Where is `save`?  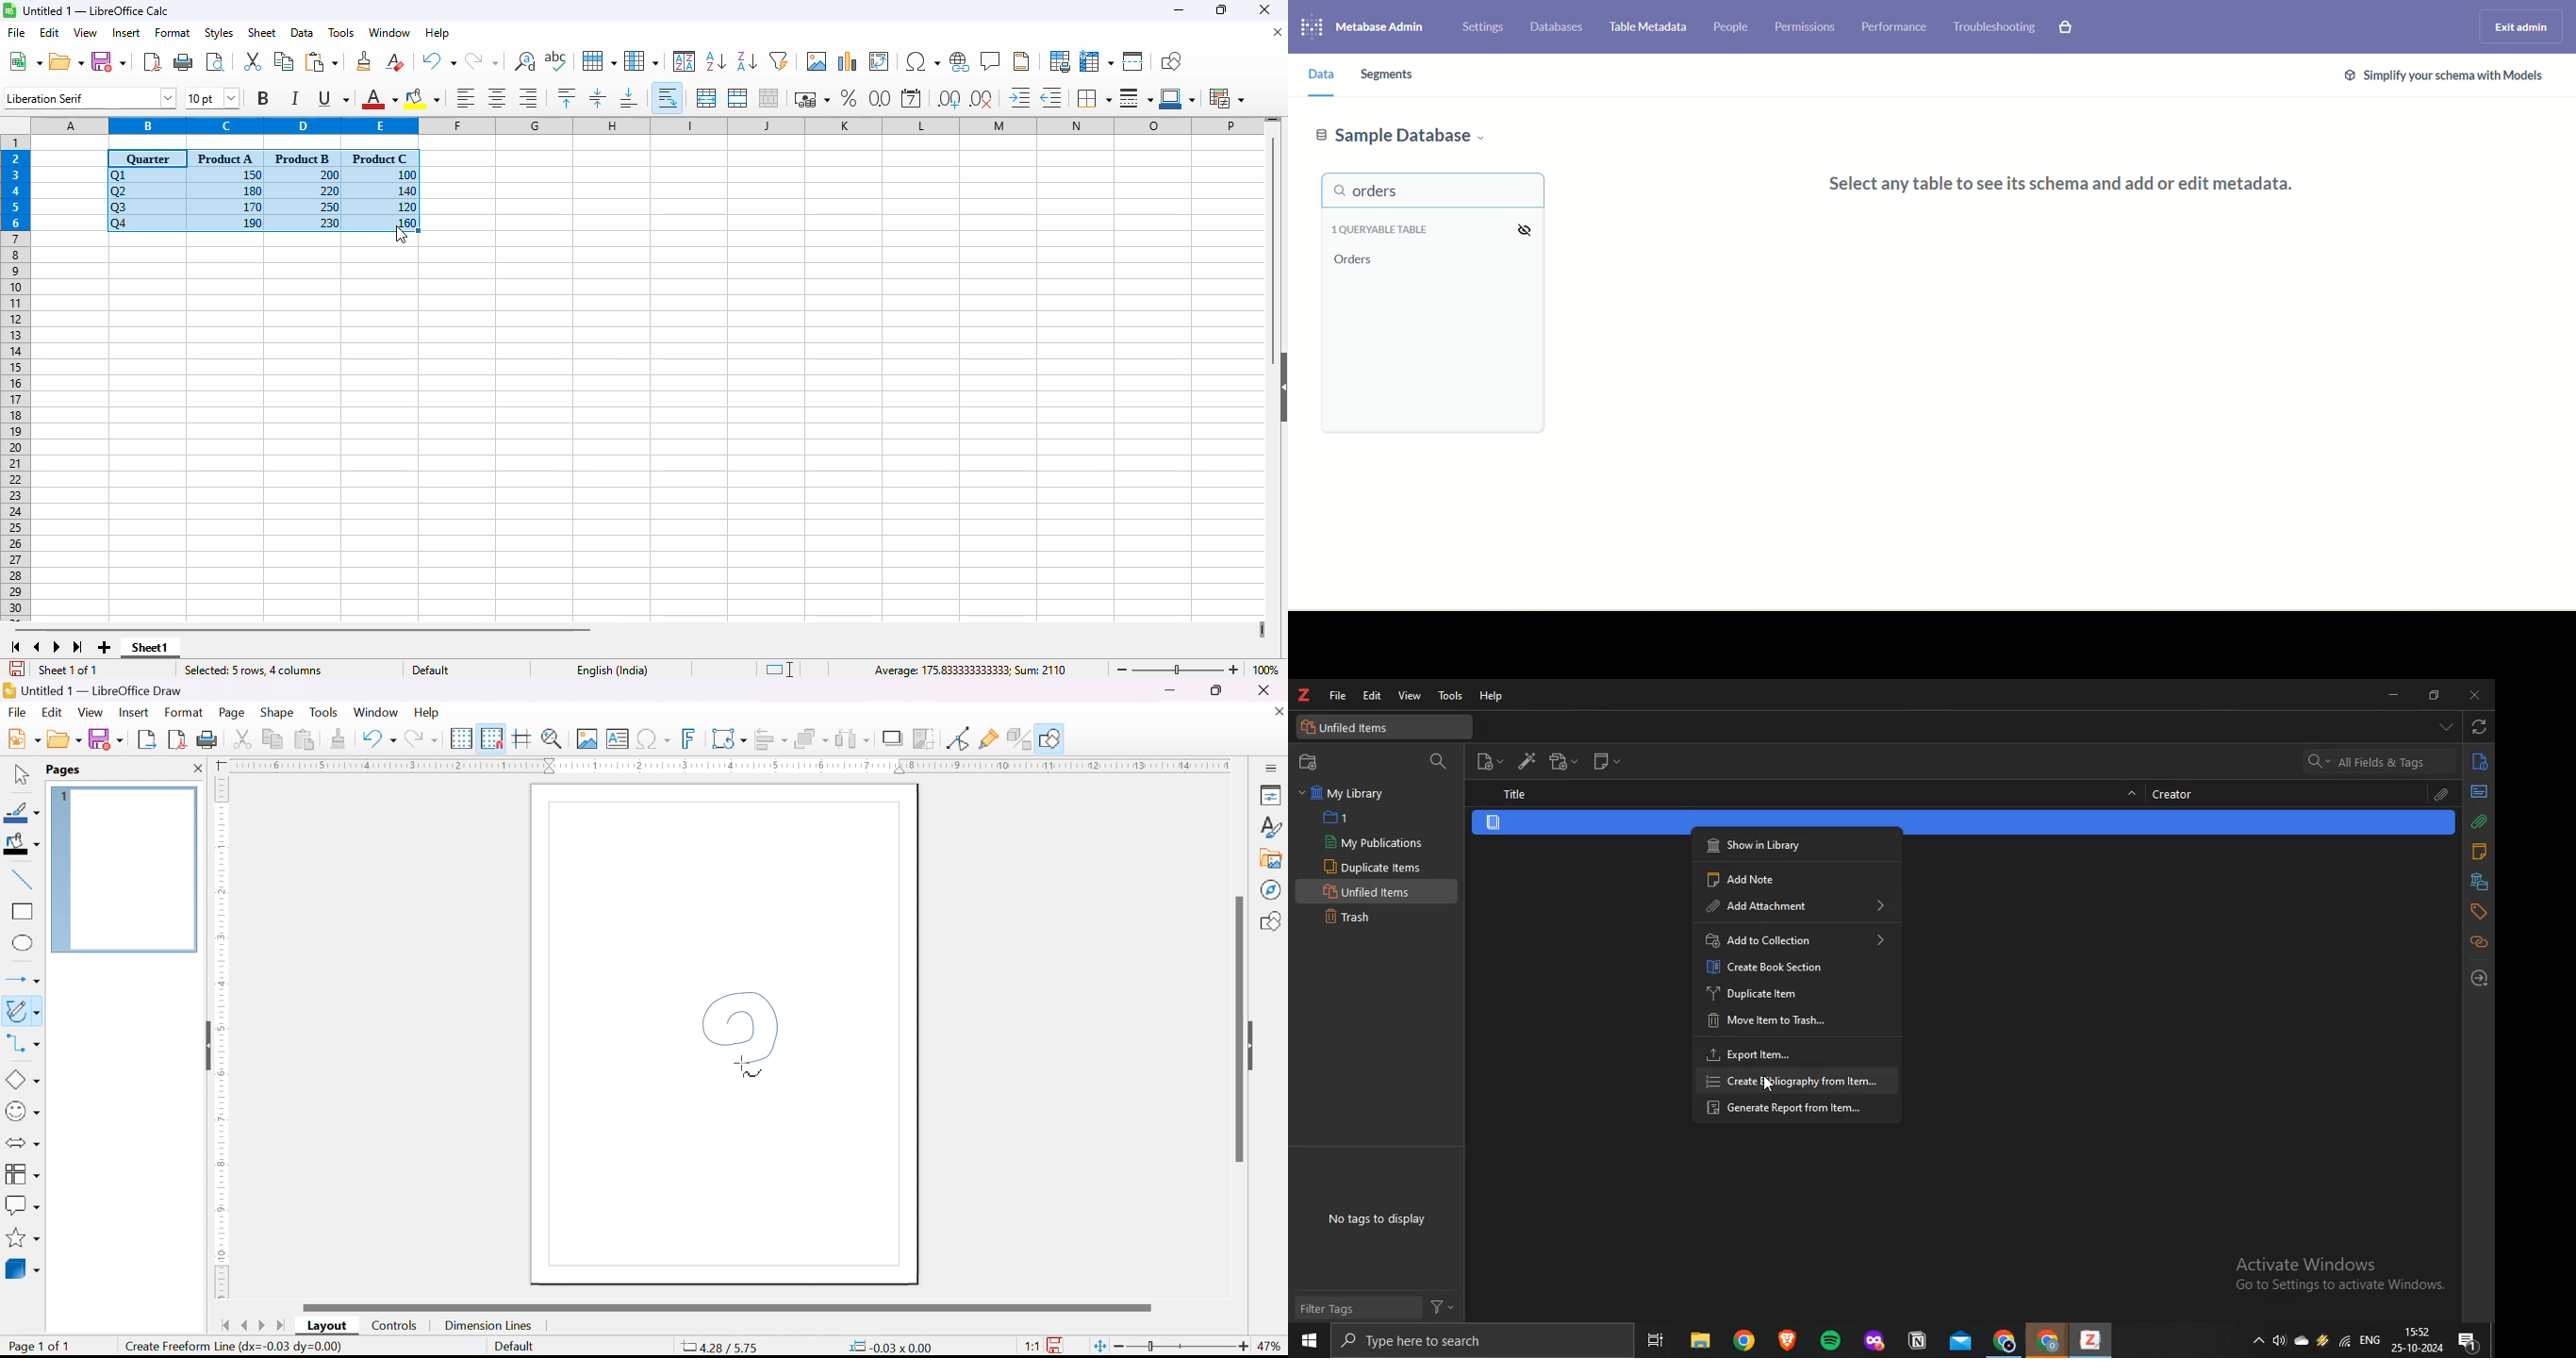 save is located at coordinates (107, 739).